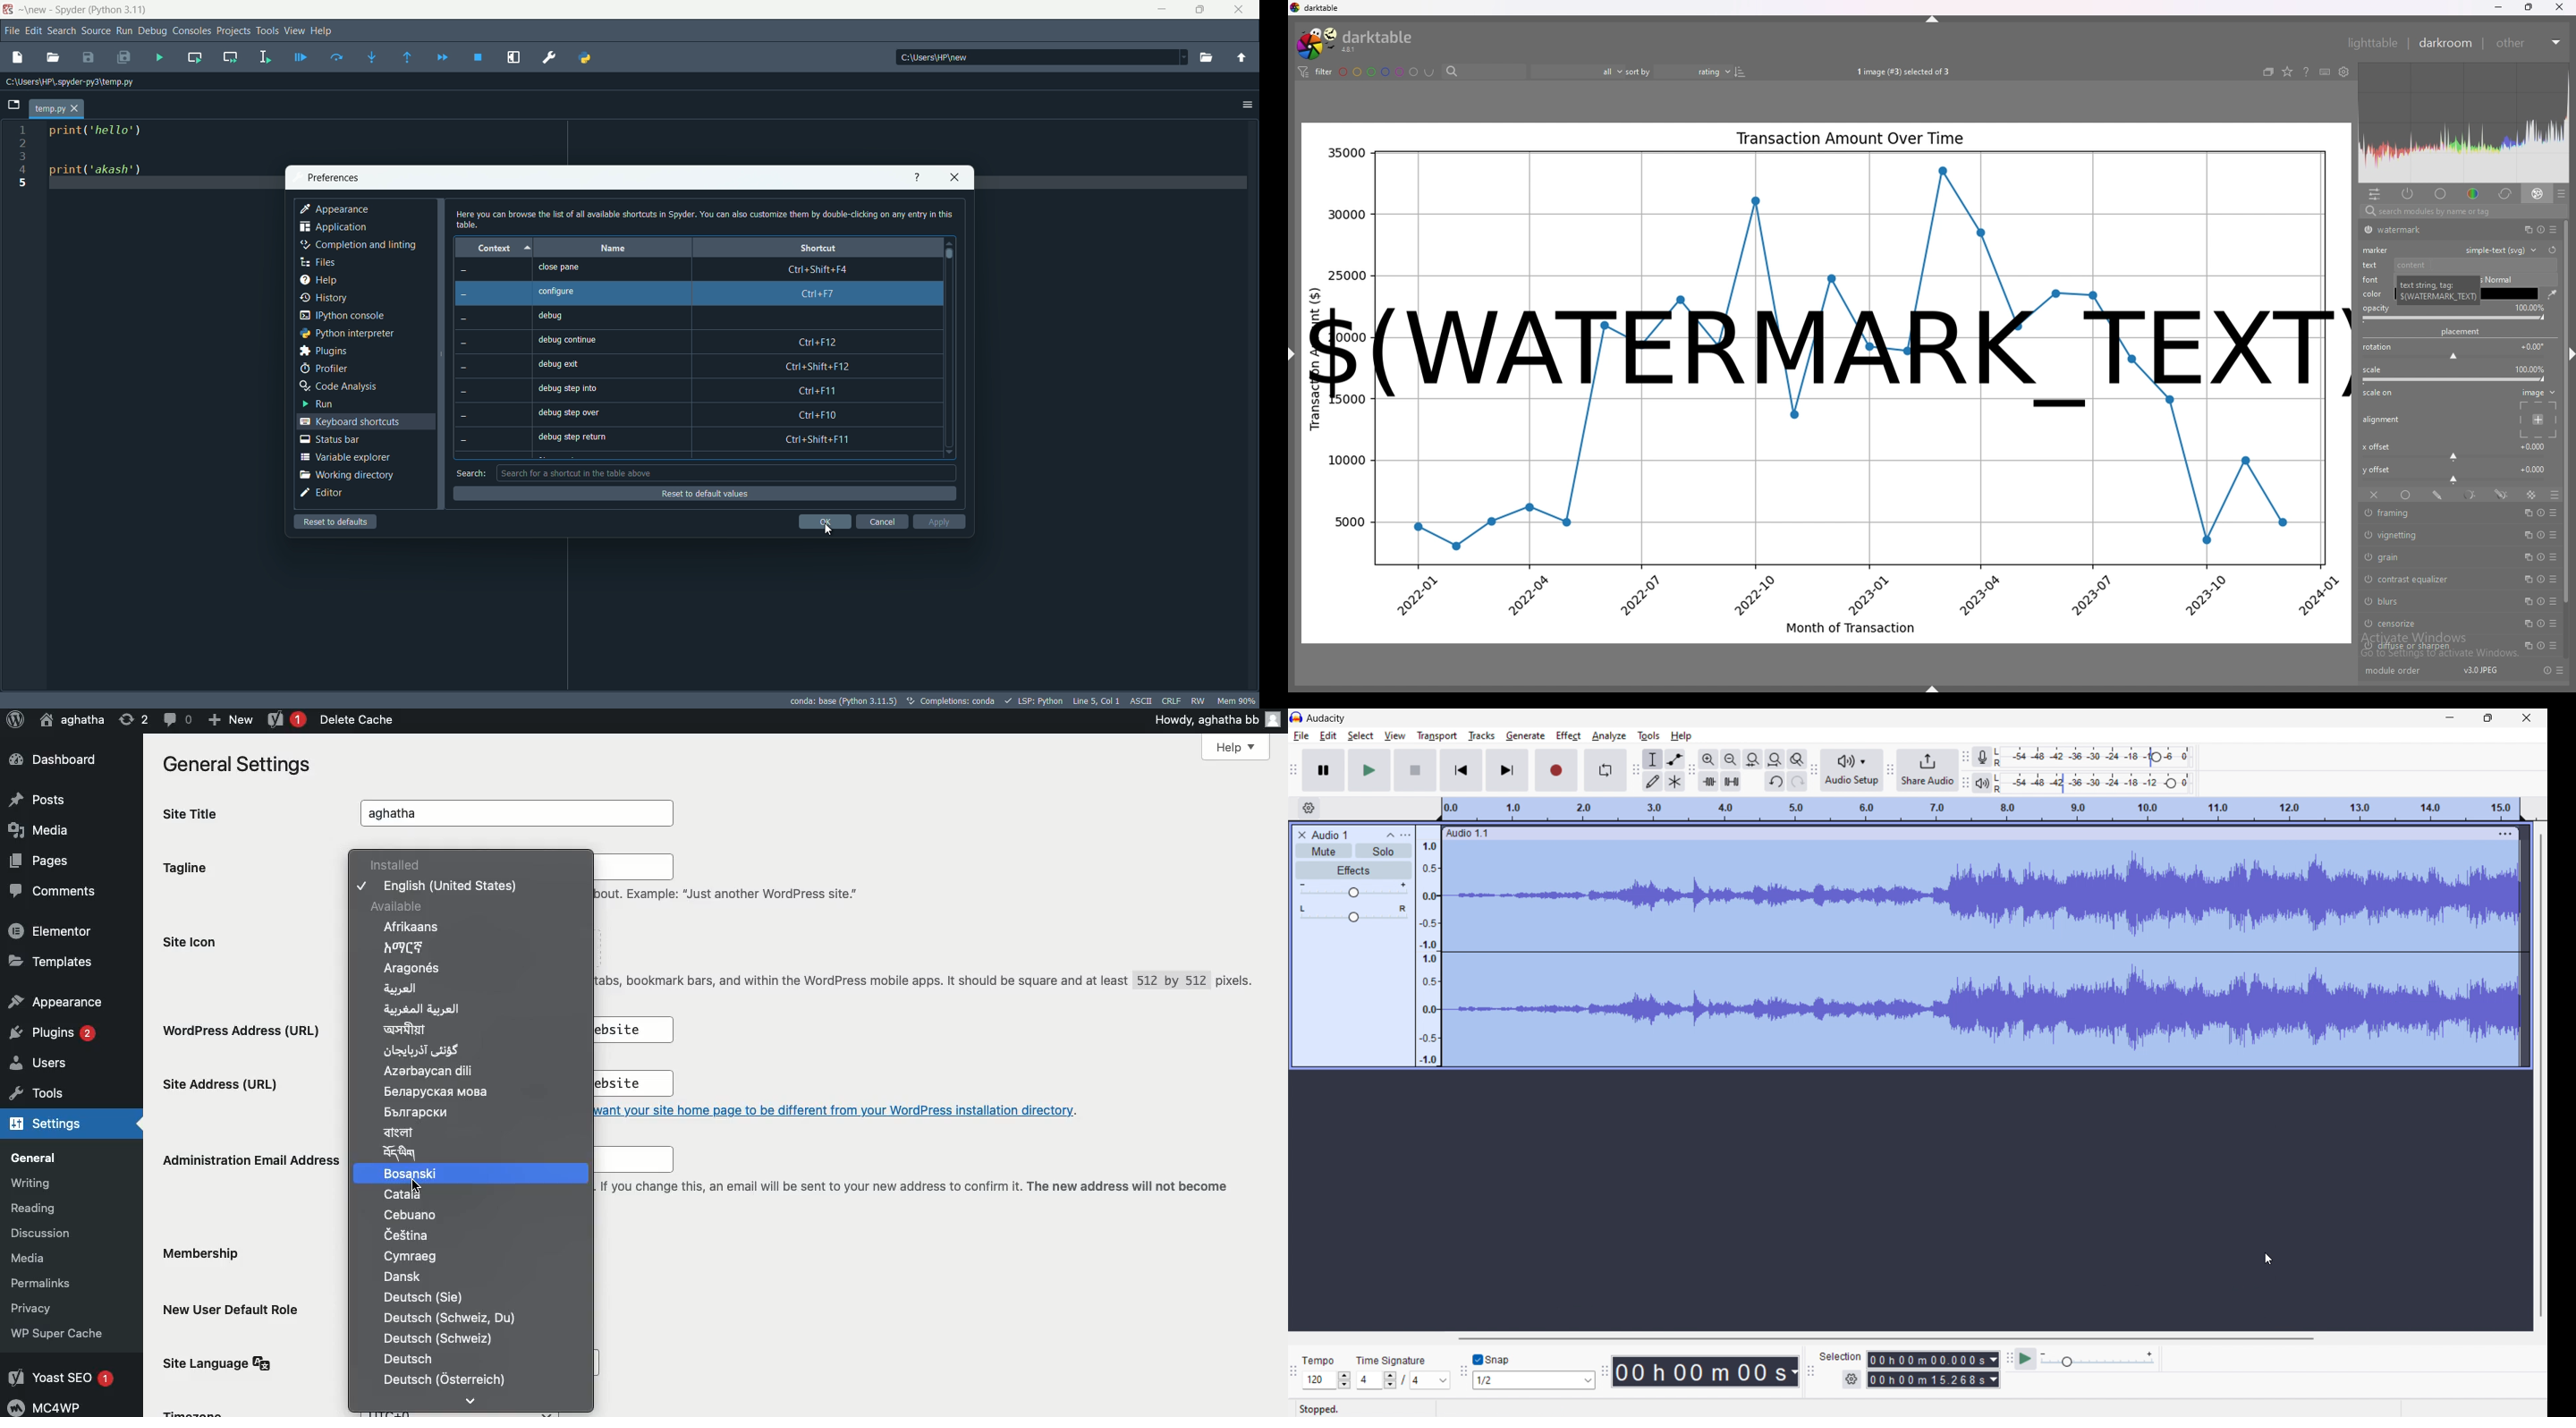 The image size is (2576, 1428). I want to click on presets, so click(2561, 193).